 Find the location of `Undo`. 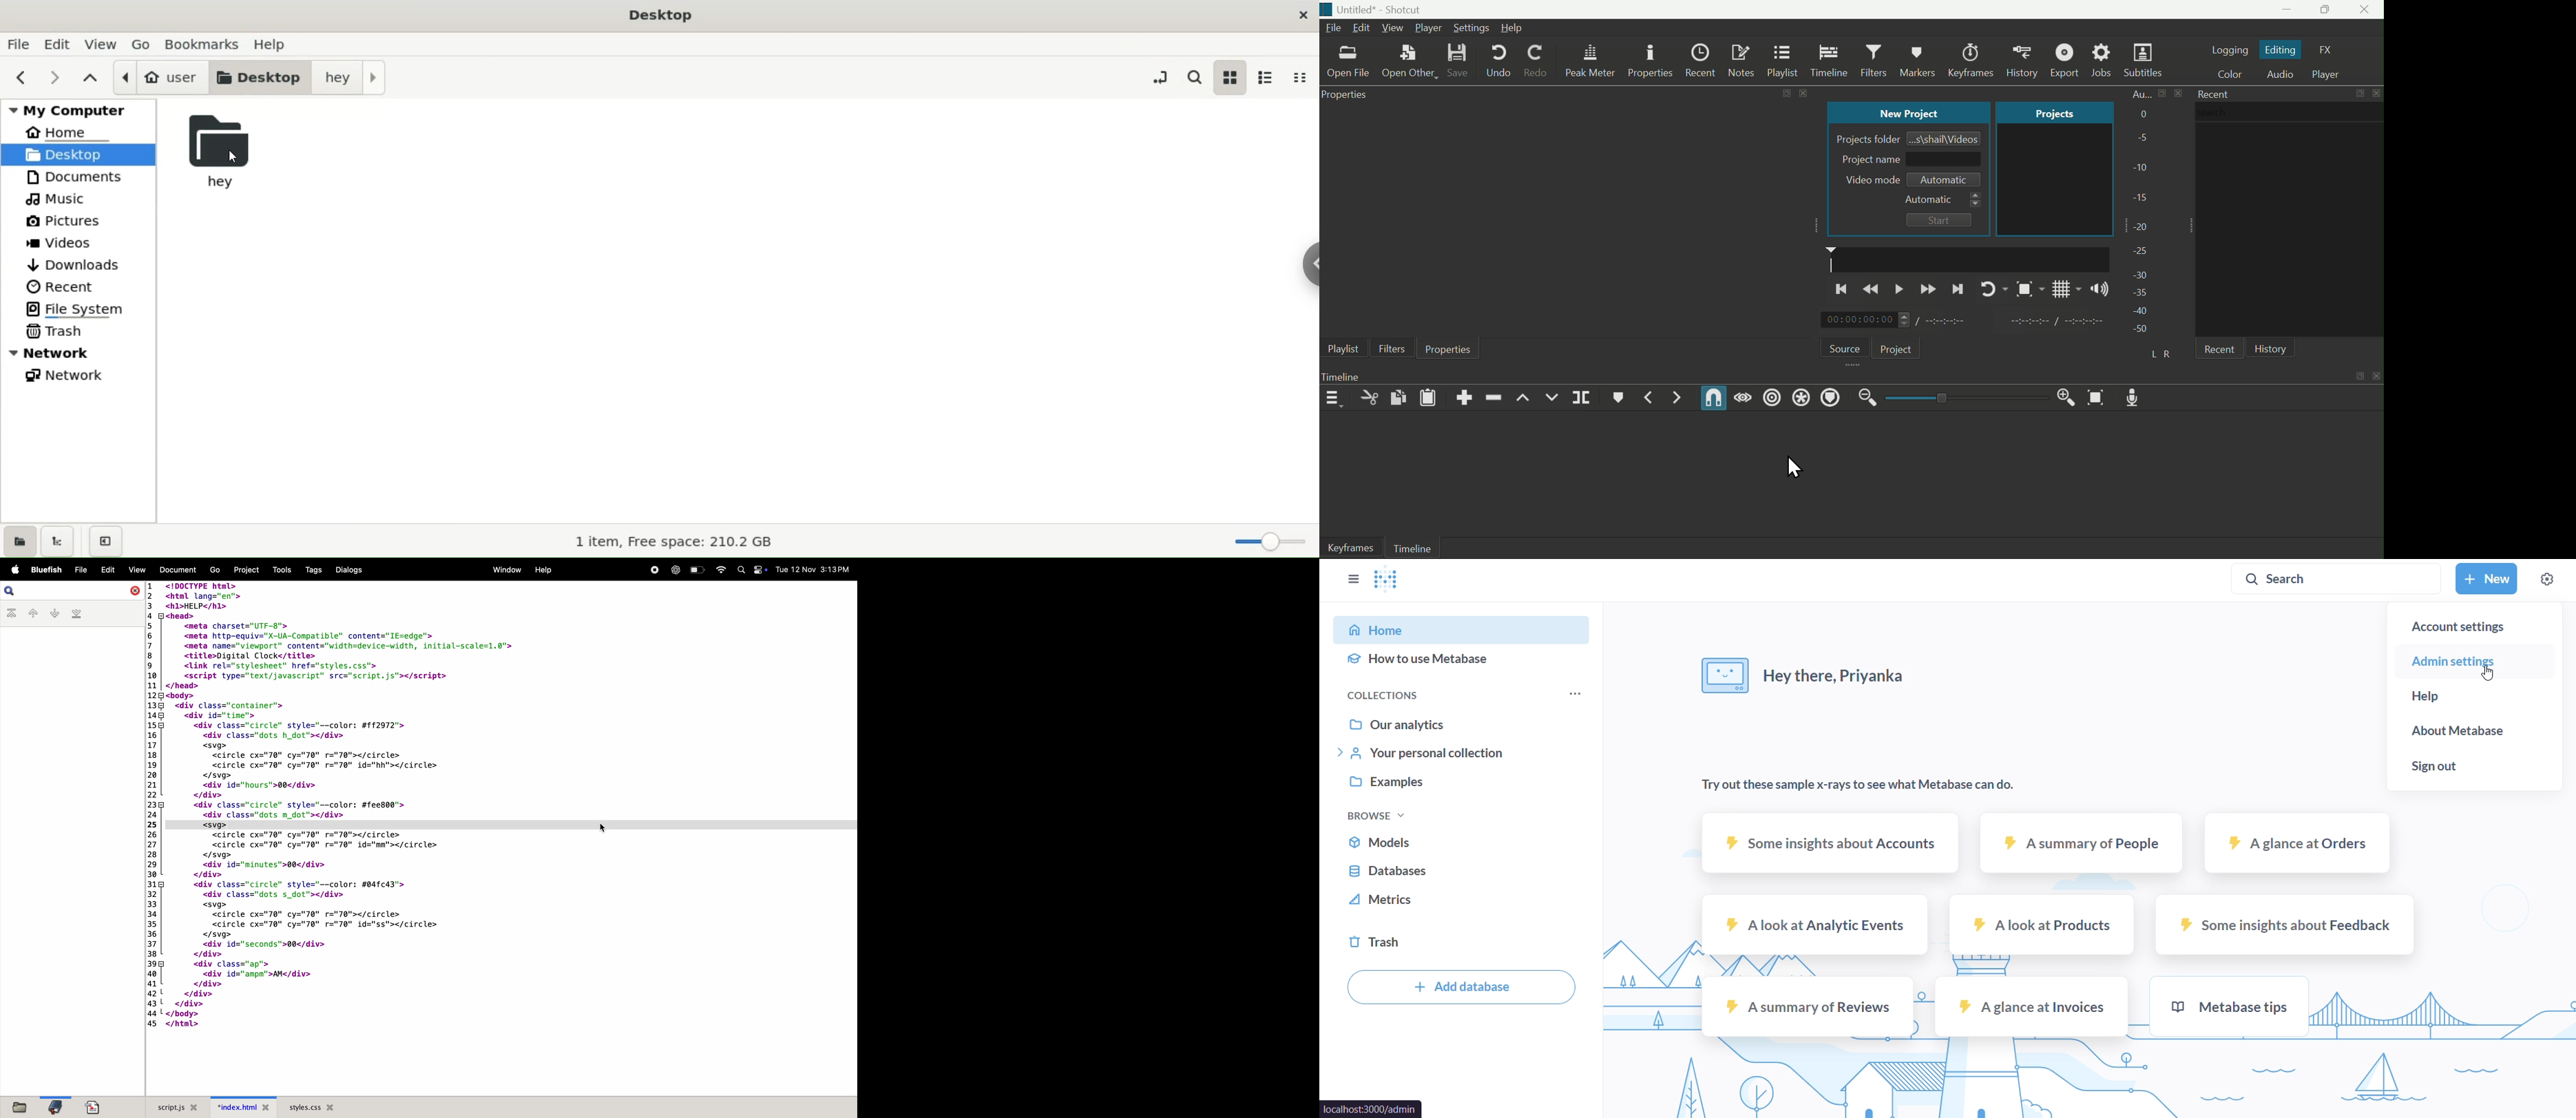

Undo is located at coordinates (1497, 62).